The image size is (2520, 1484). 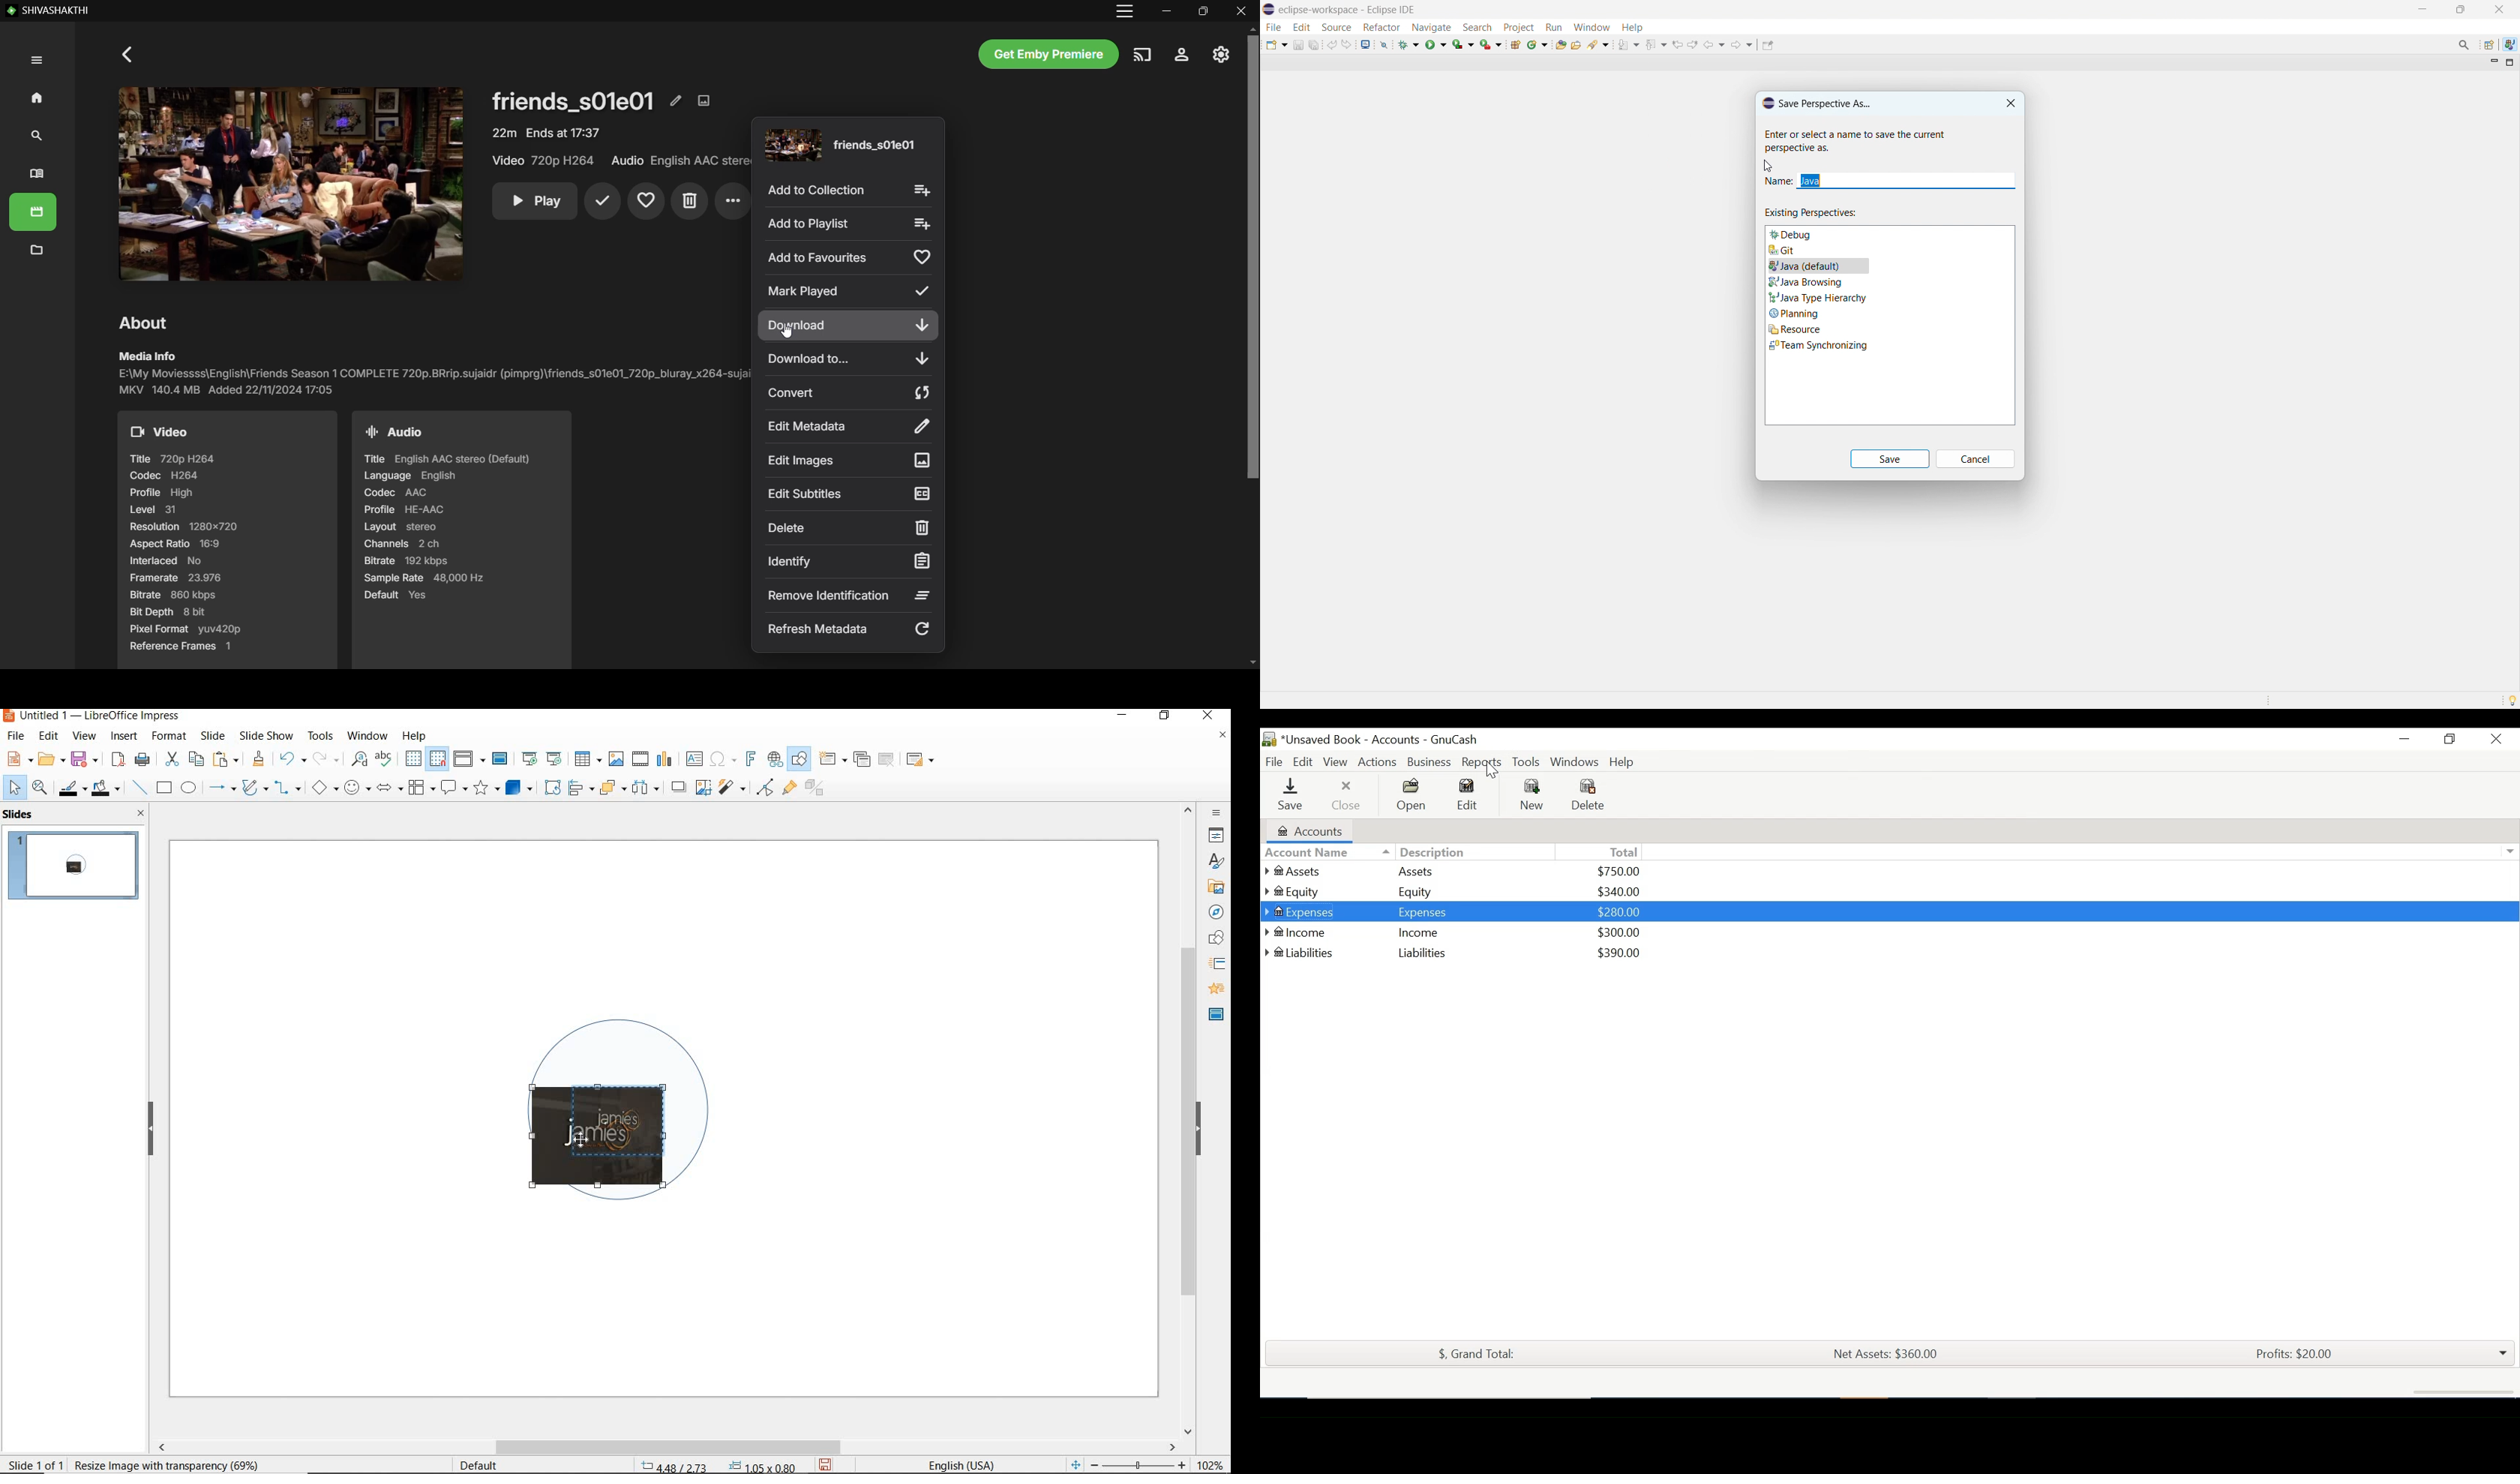 I want to click on insert table, so click(x=586, y=759).